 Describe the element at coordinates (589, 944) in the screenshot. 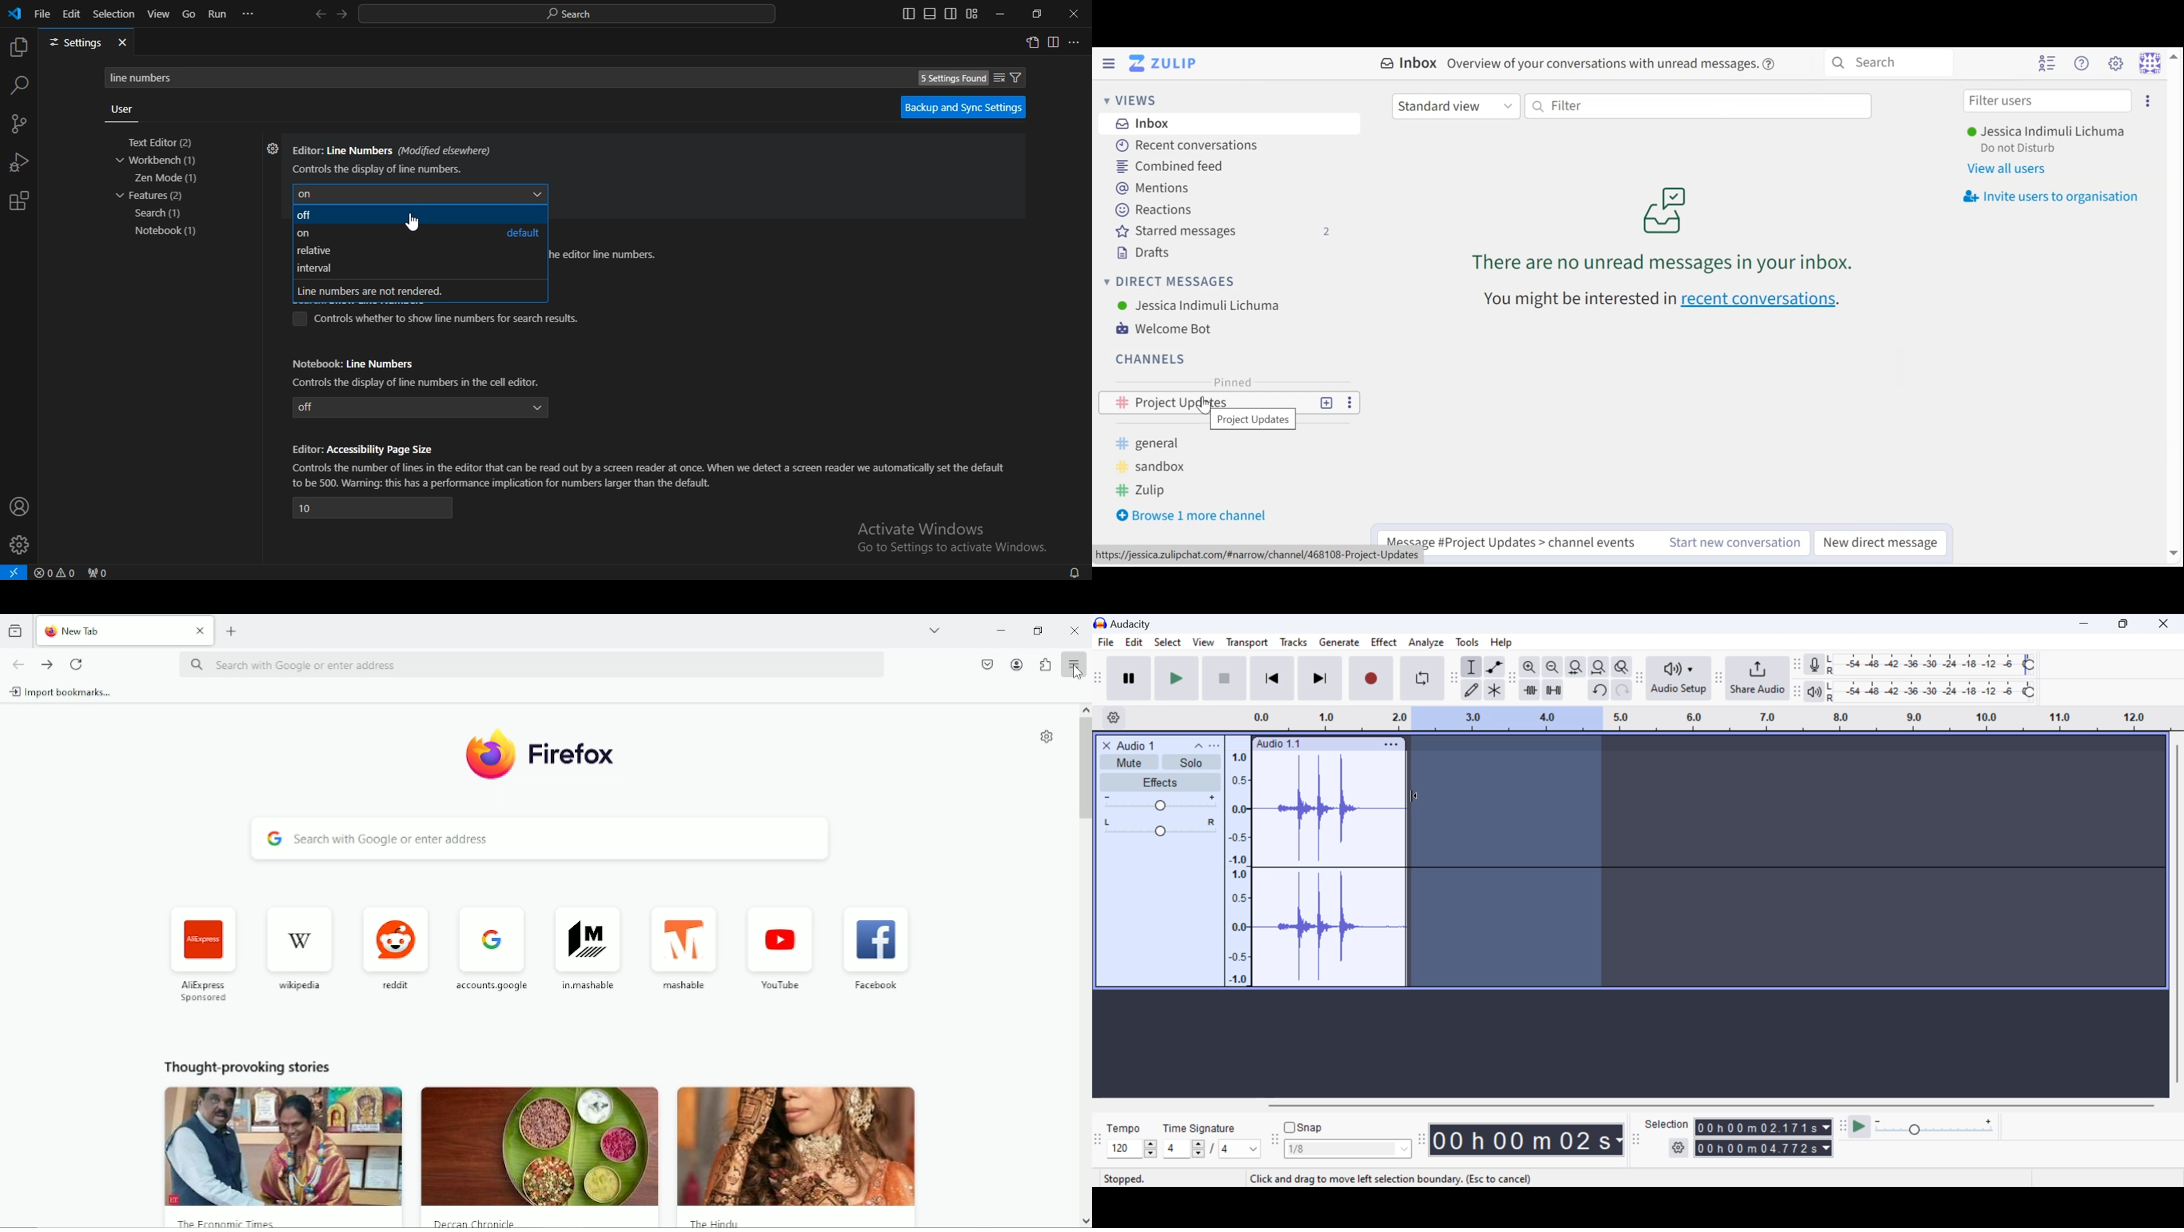

I see `in.mashable` at that location.